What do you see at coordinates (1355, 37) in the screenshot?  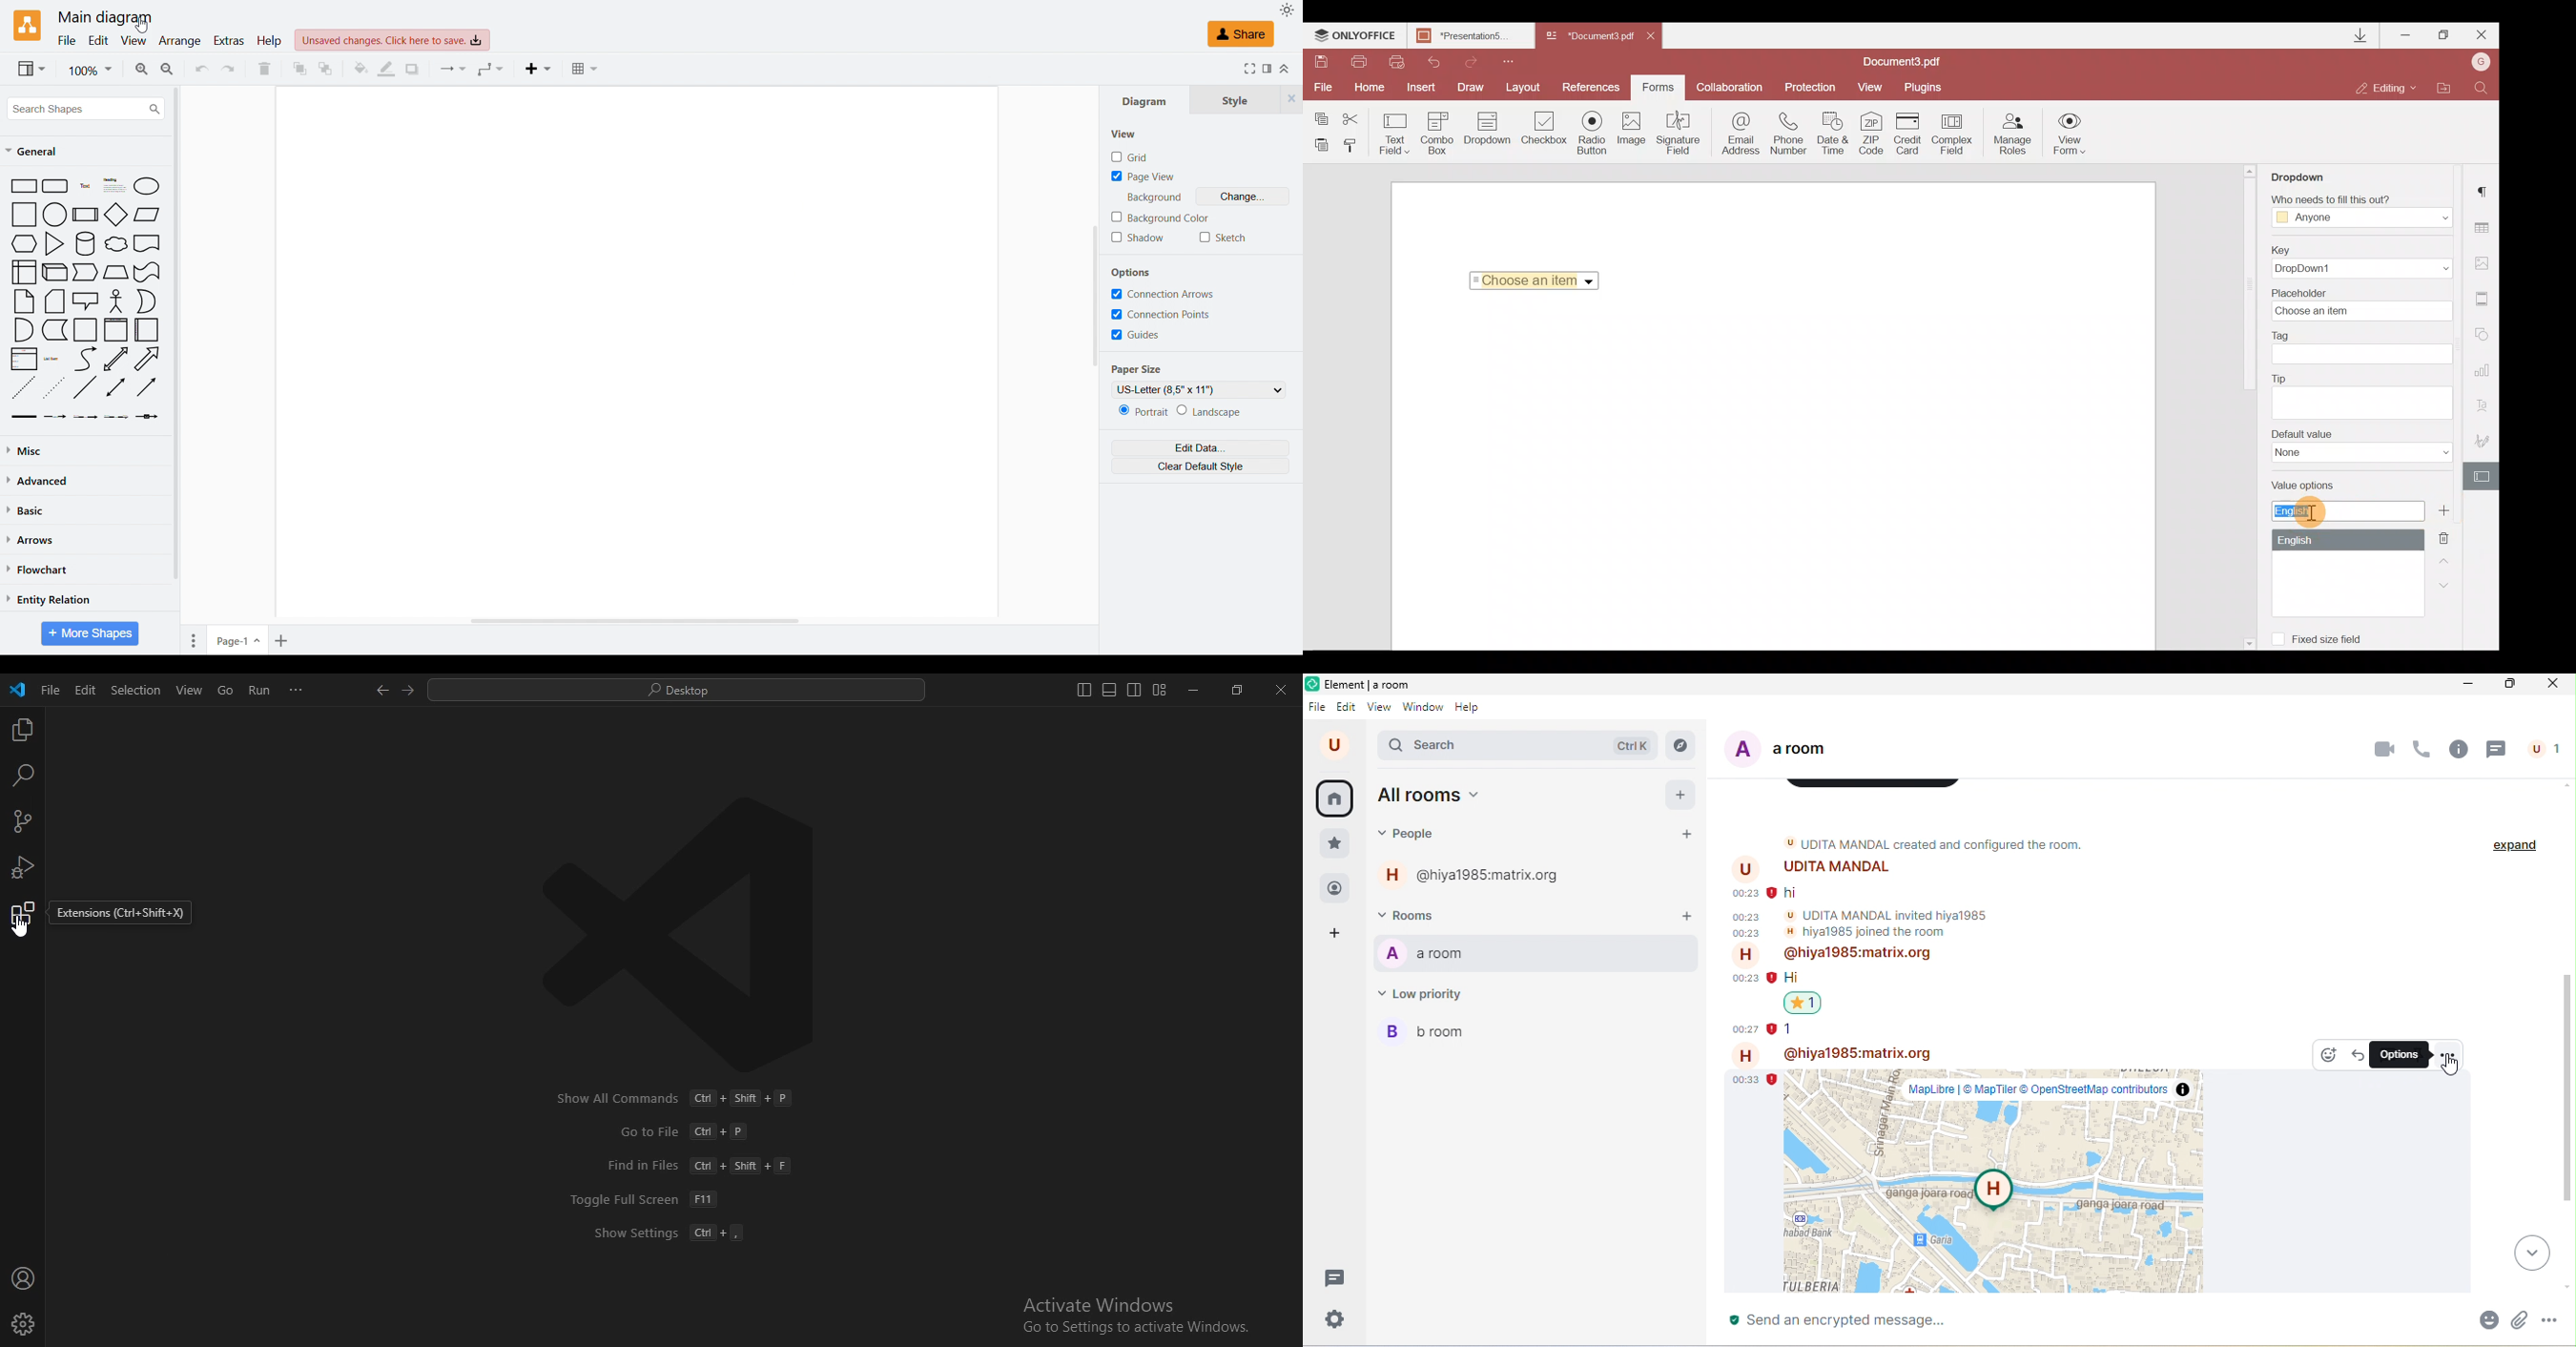 I see `ONLYOFFICE` at bounding box center [1355, 37].